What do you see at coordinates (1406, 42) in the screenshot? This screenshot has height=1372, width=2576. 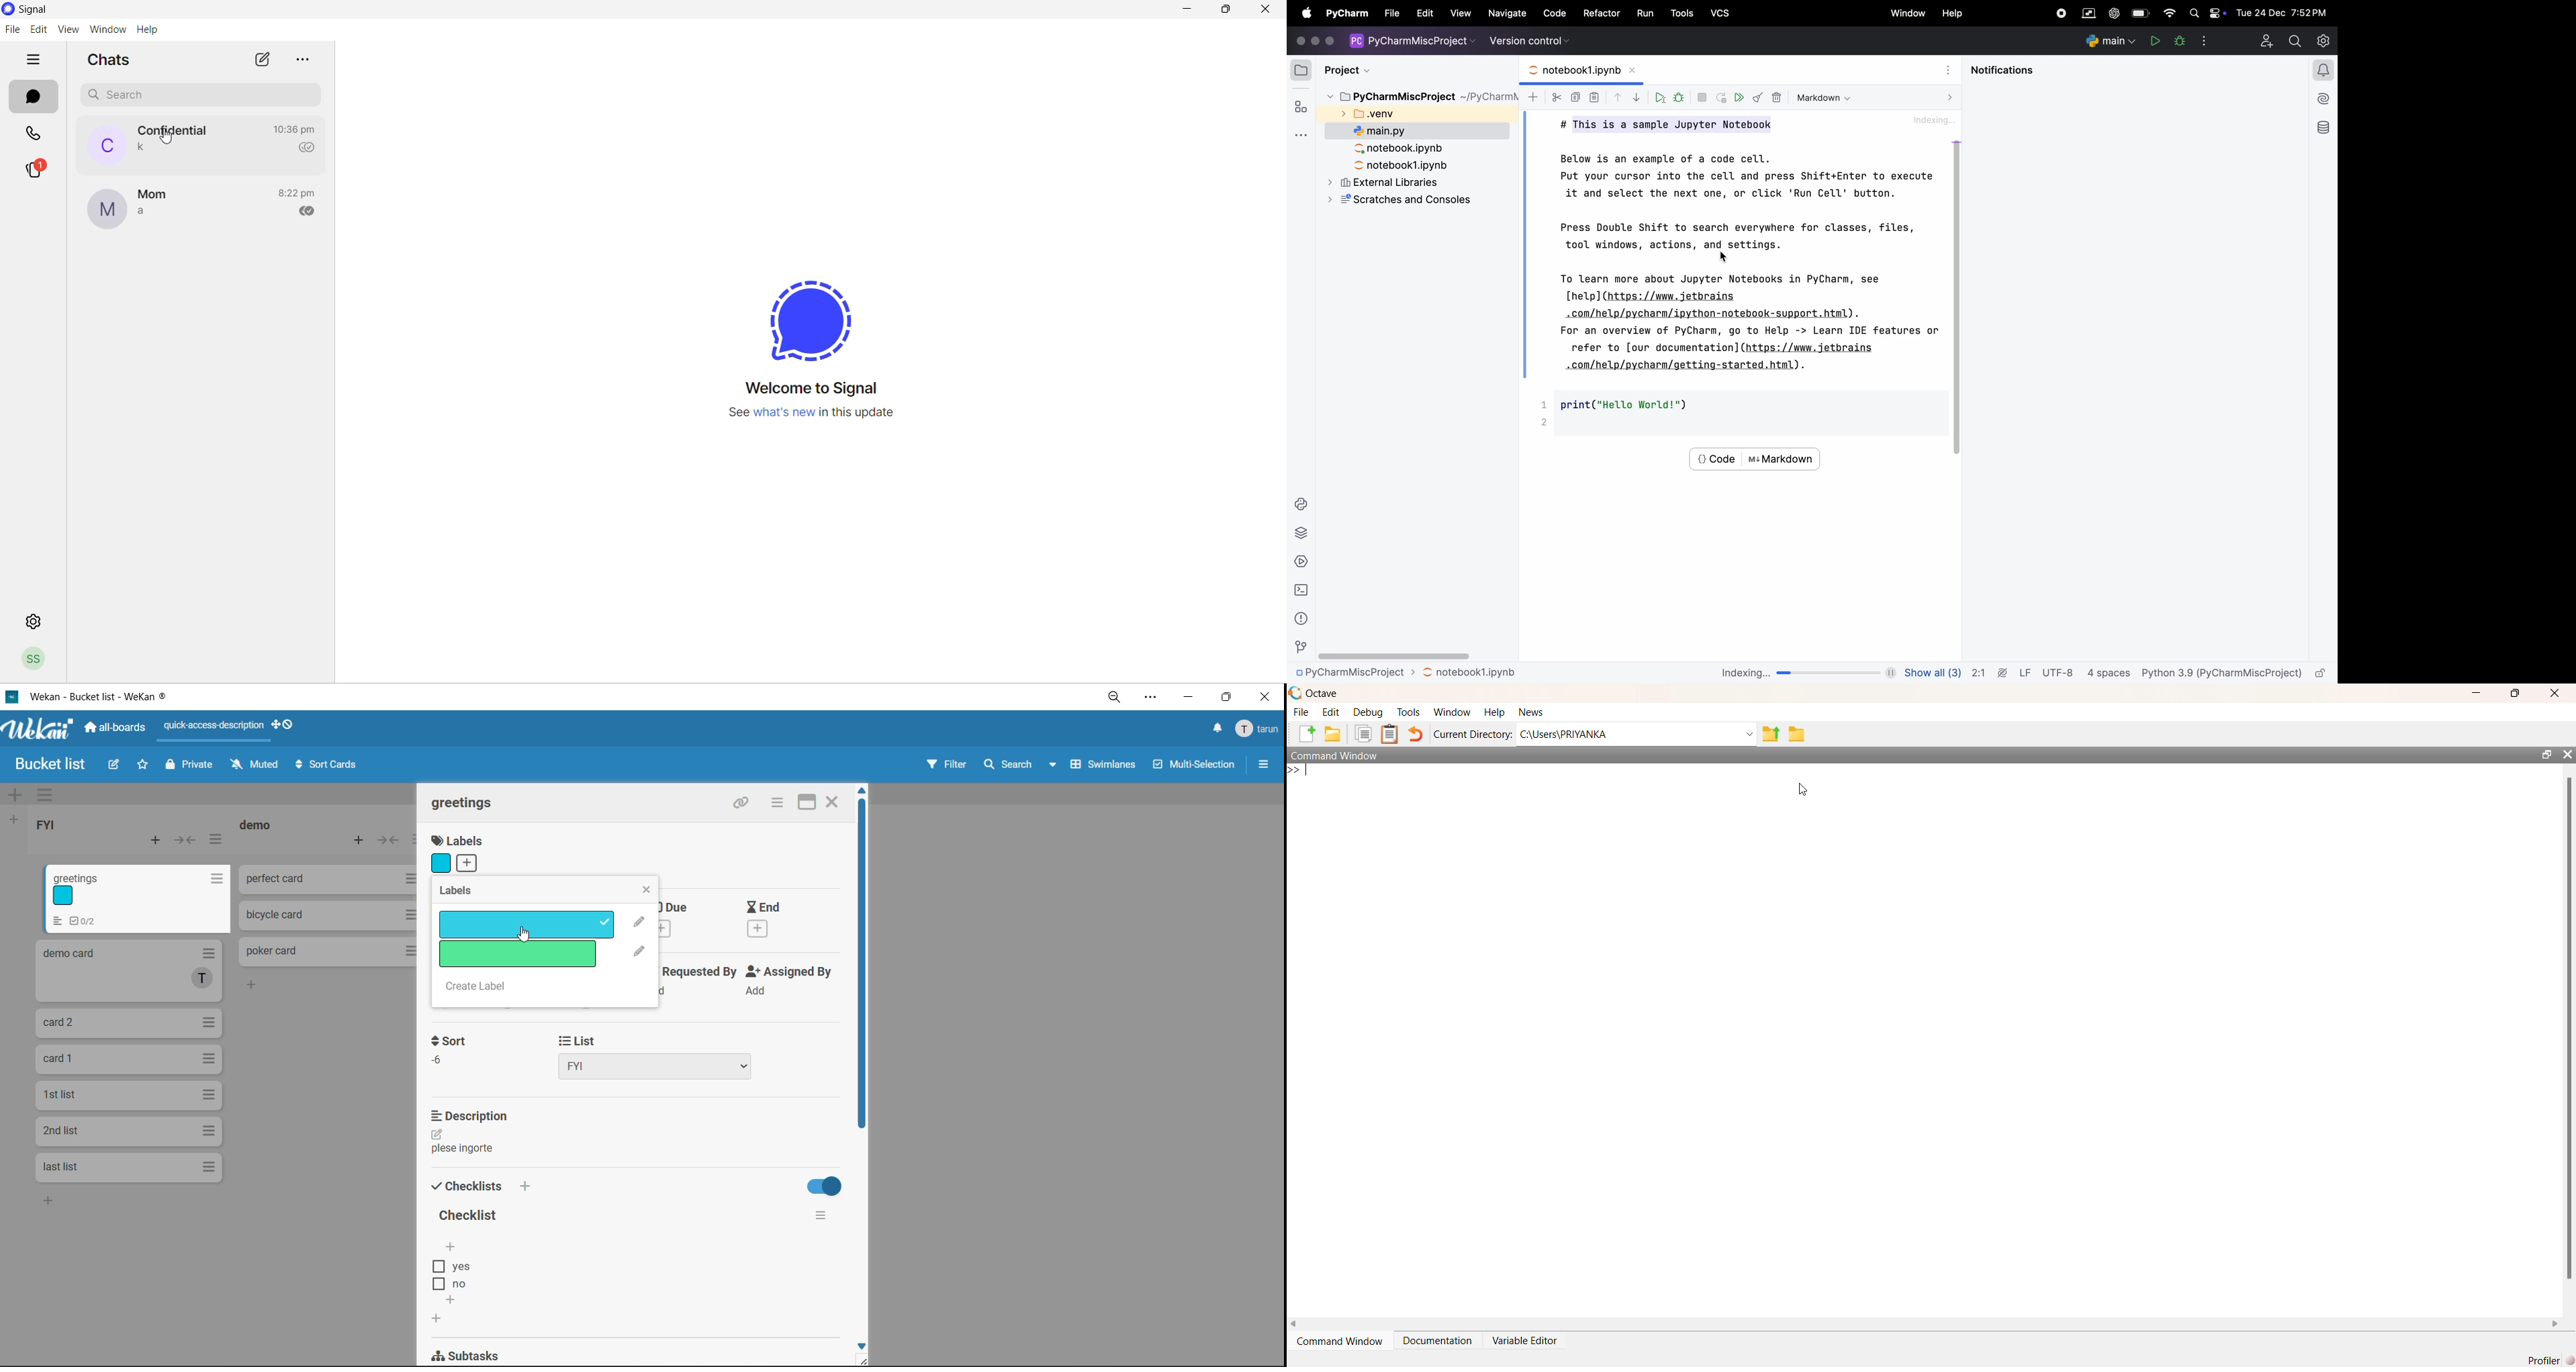 I see `PyCharmMiscProject` at bounding box center [1406, 42].